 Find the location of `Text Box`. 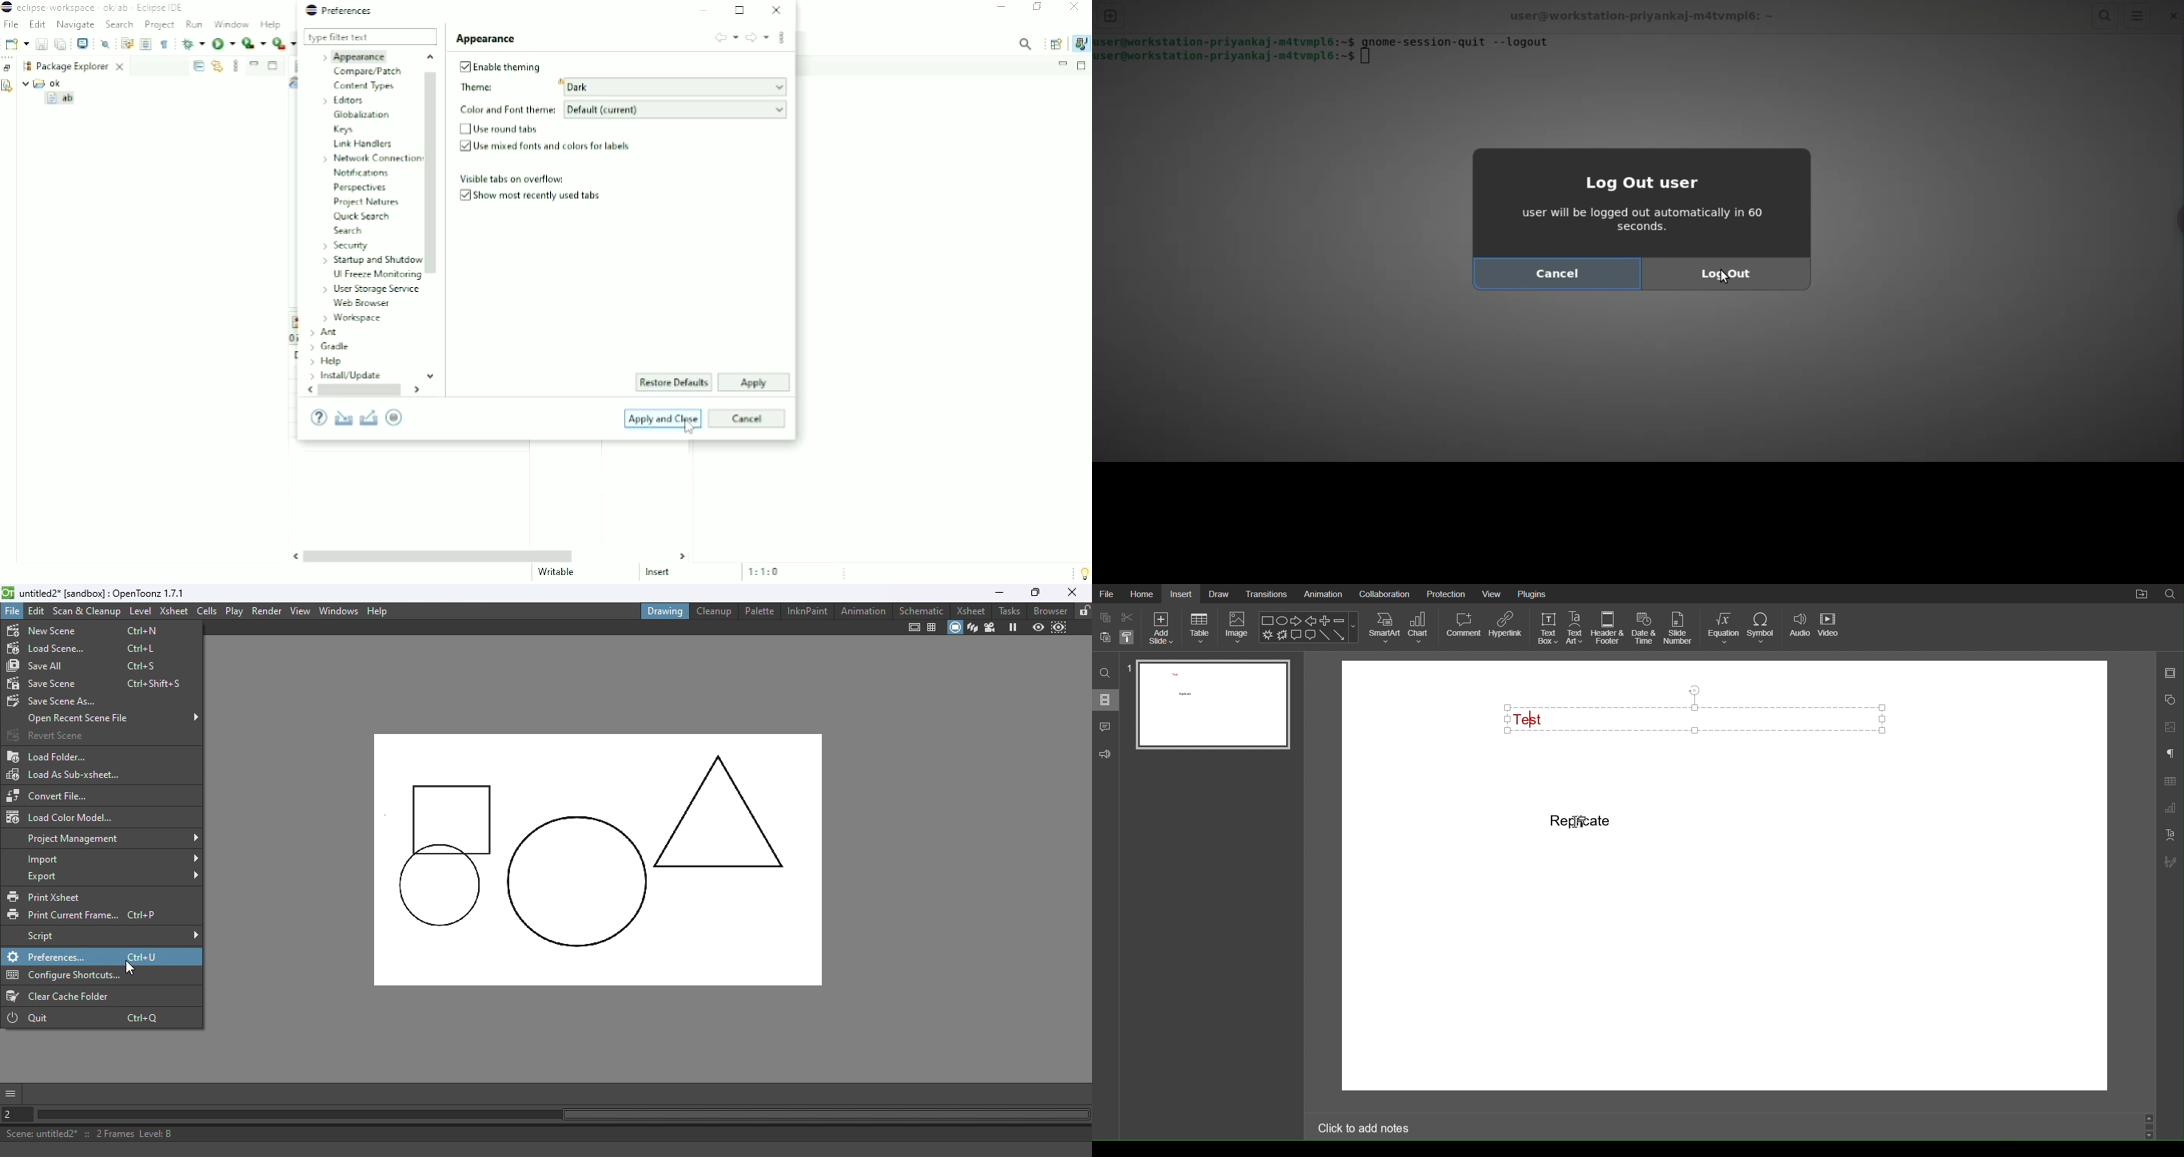

Text Box is located at coordinates (1701, 717).